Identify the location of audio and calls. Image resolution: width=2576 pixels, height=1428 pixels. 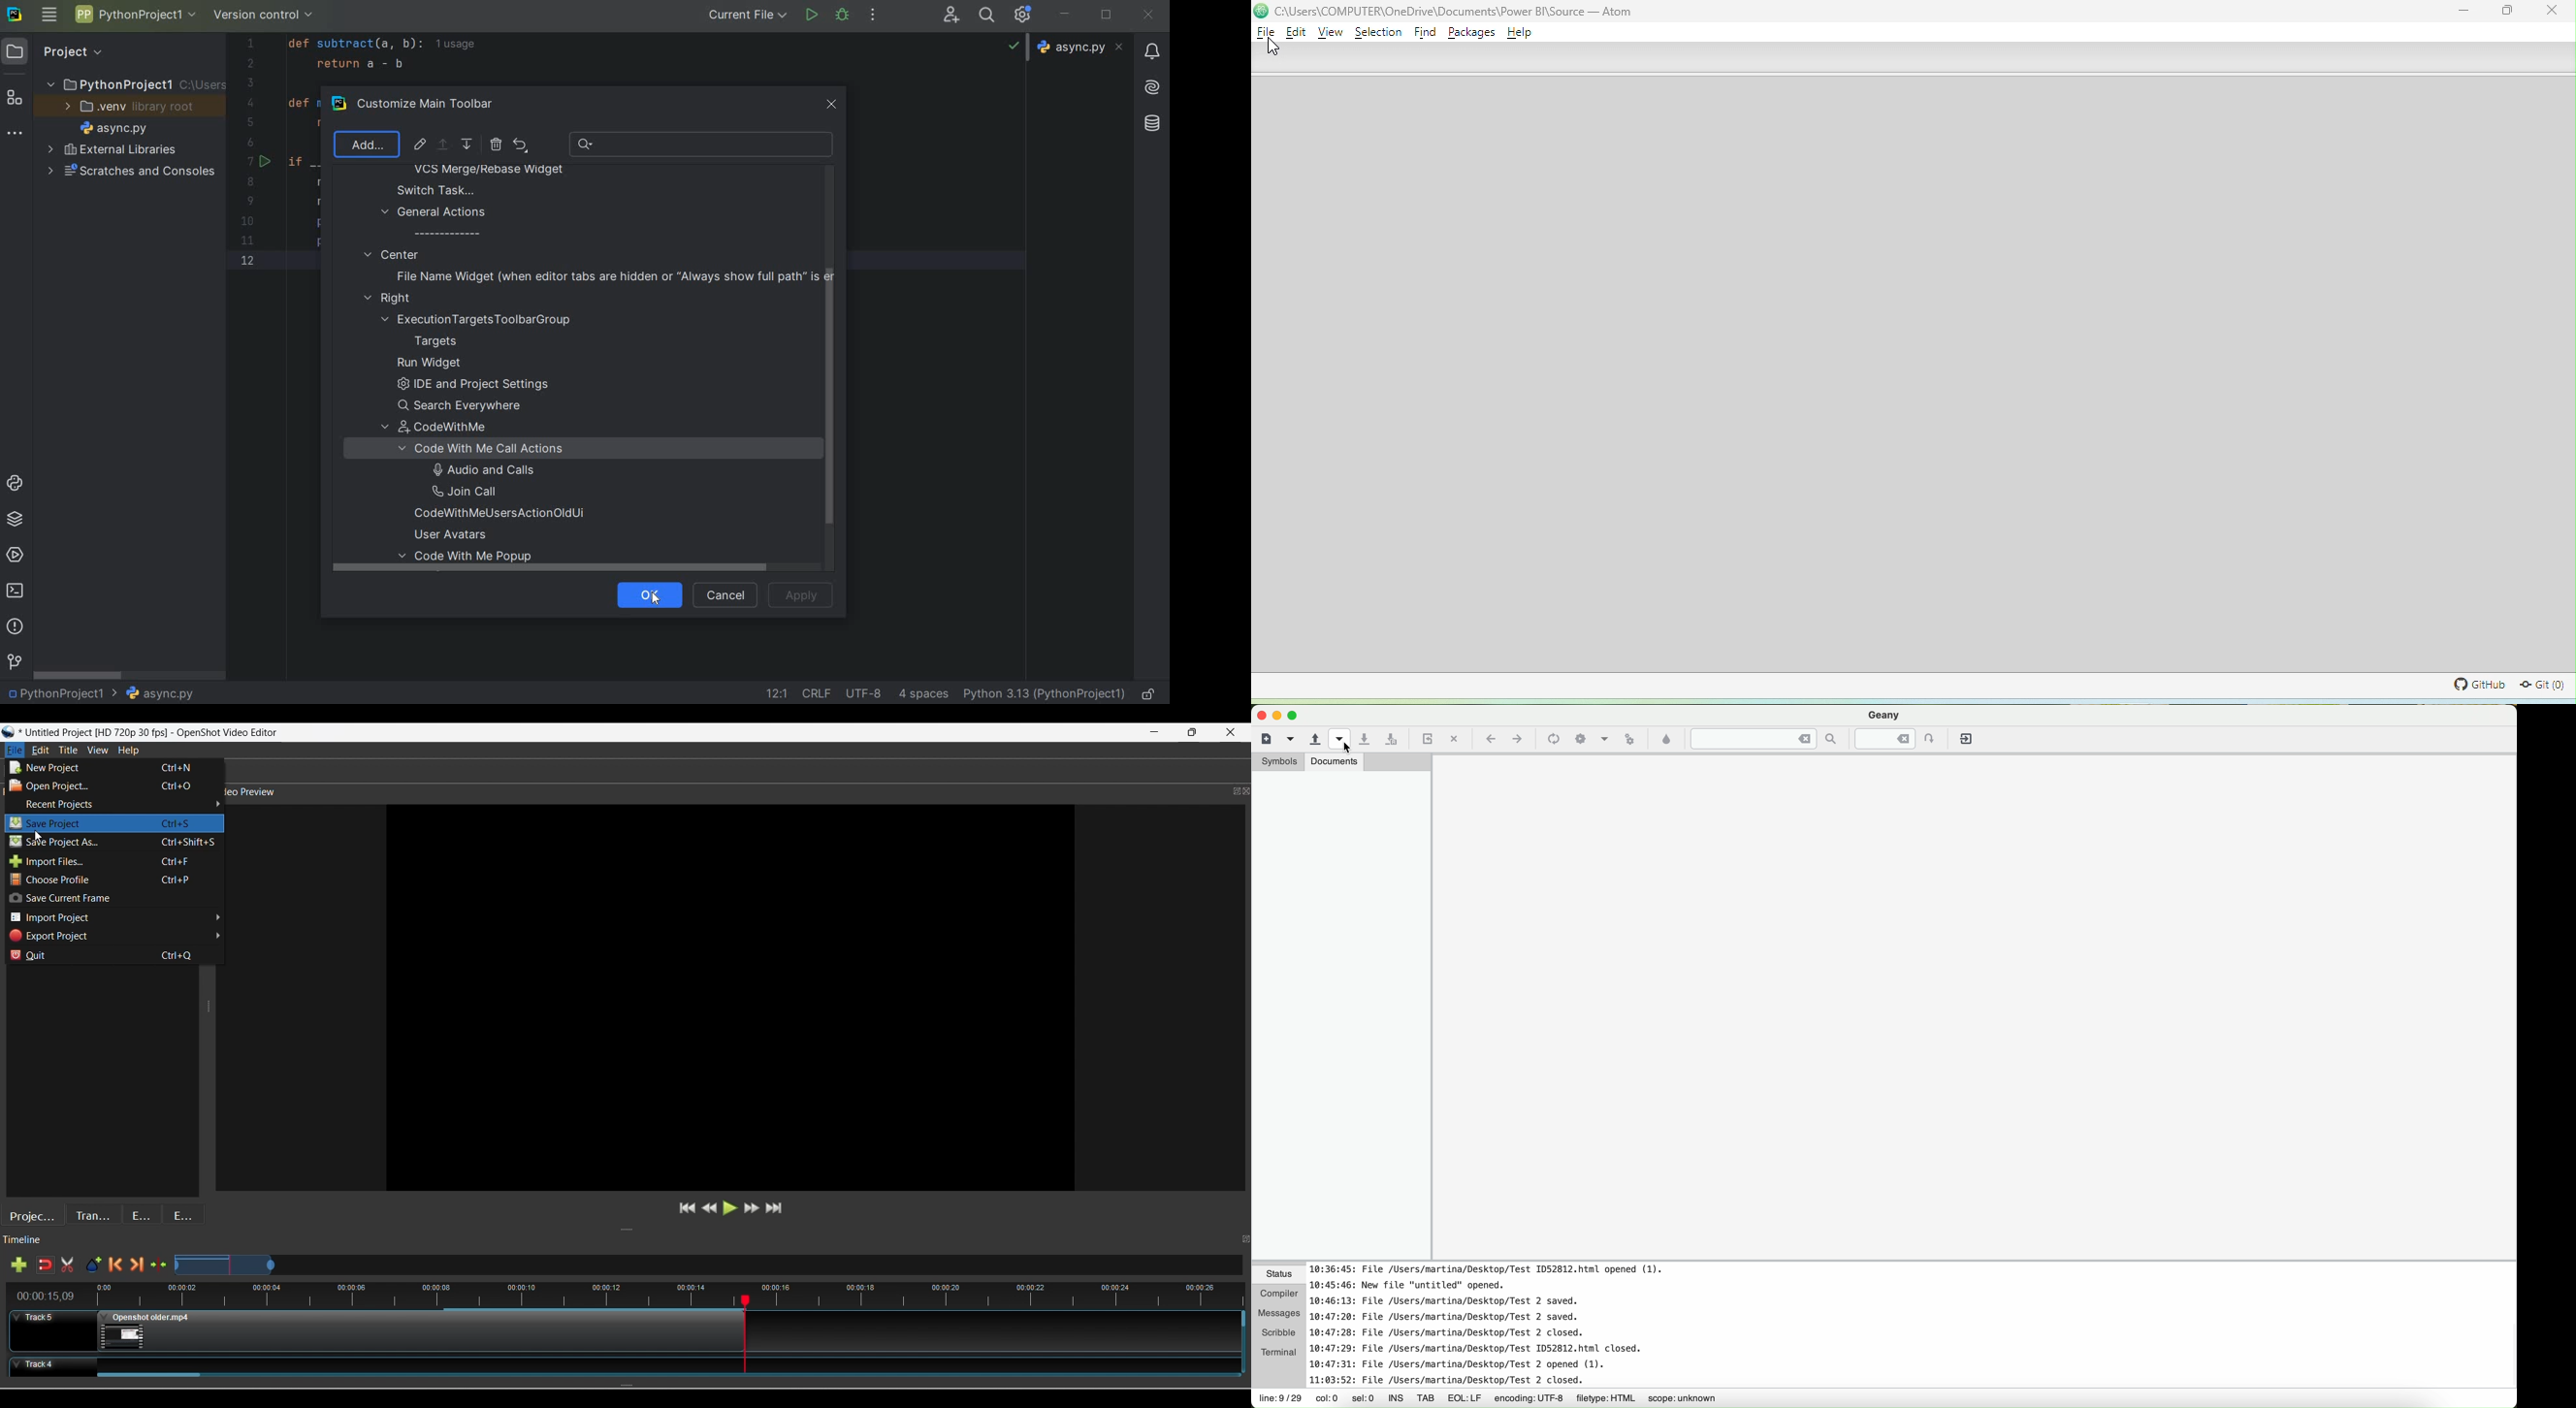
(480, 469).